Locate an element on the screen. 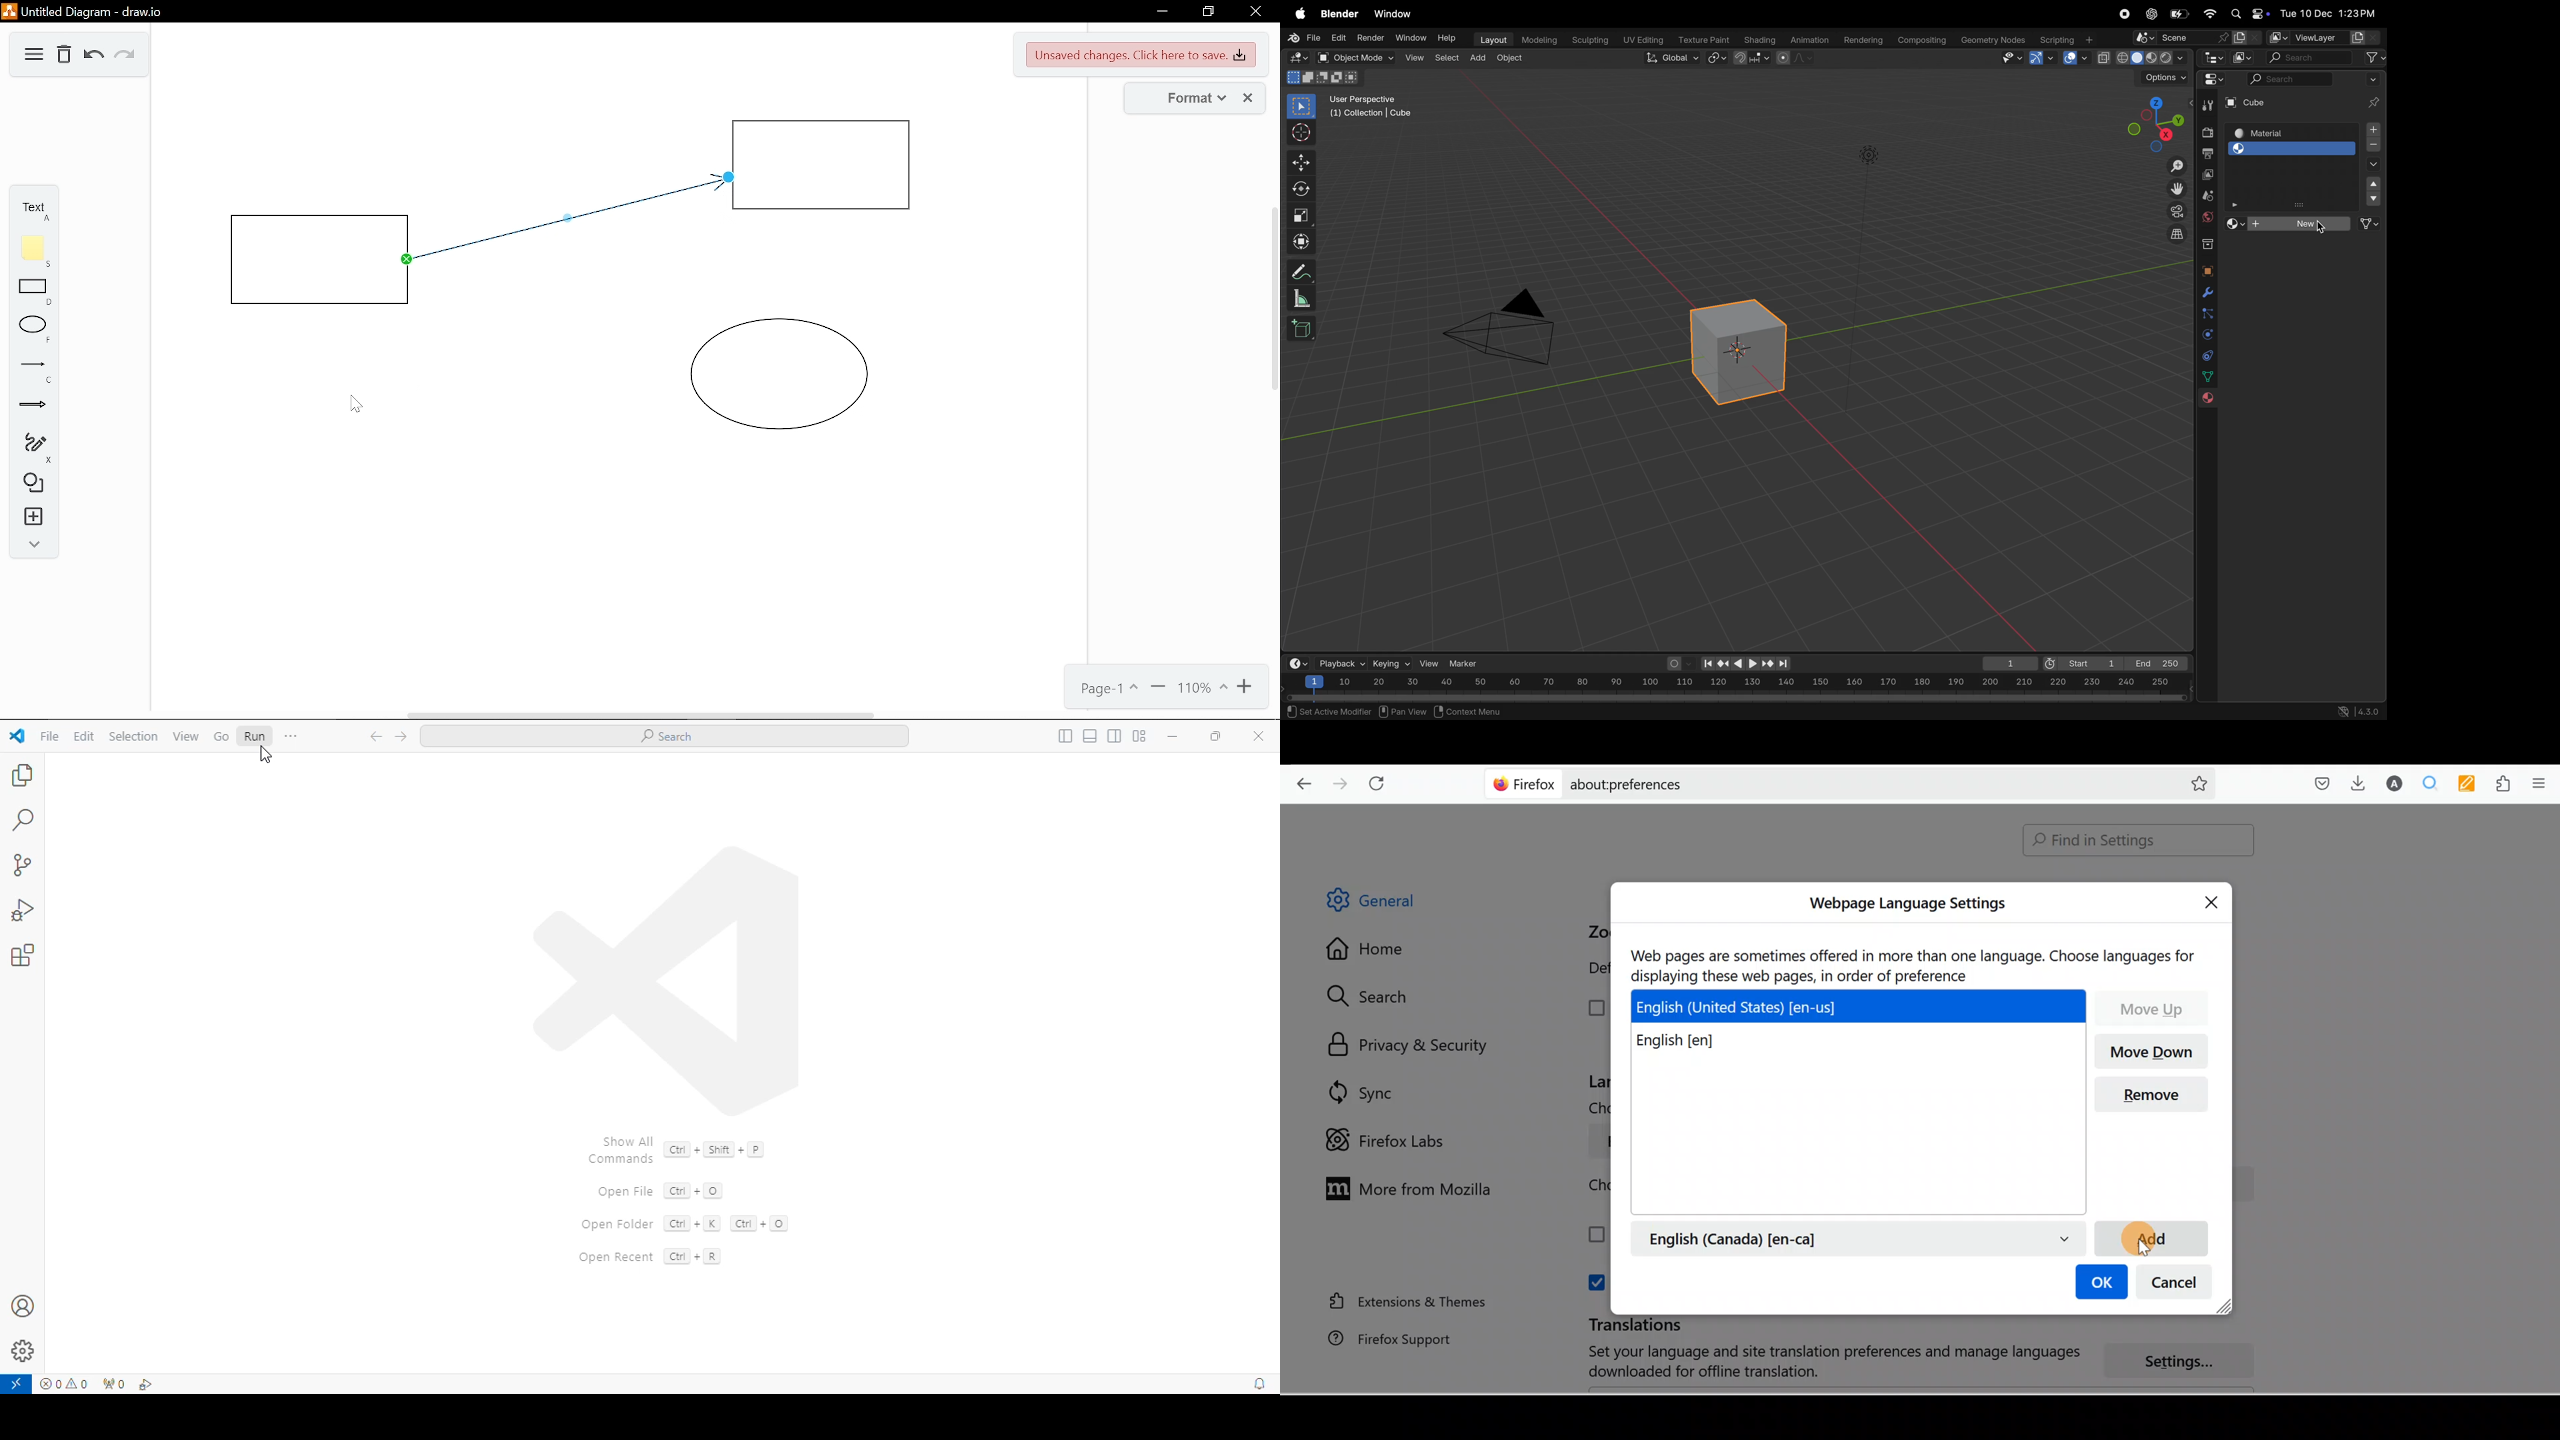 The image size is (2576, 1456). scale is located at coordinates (1300, 212).